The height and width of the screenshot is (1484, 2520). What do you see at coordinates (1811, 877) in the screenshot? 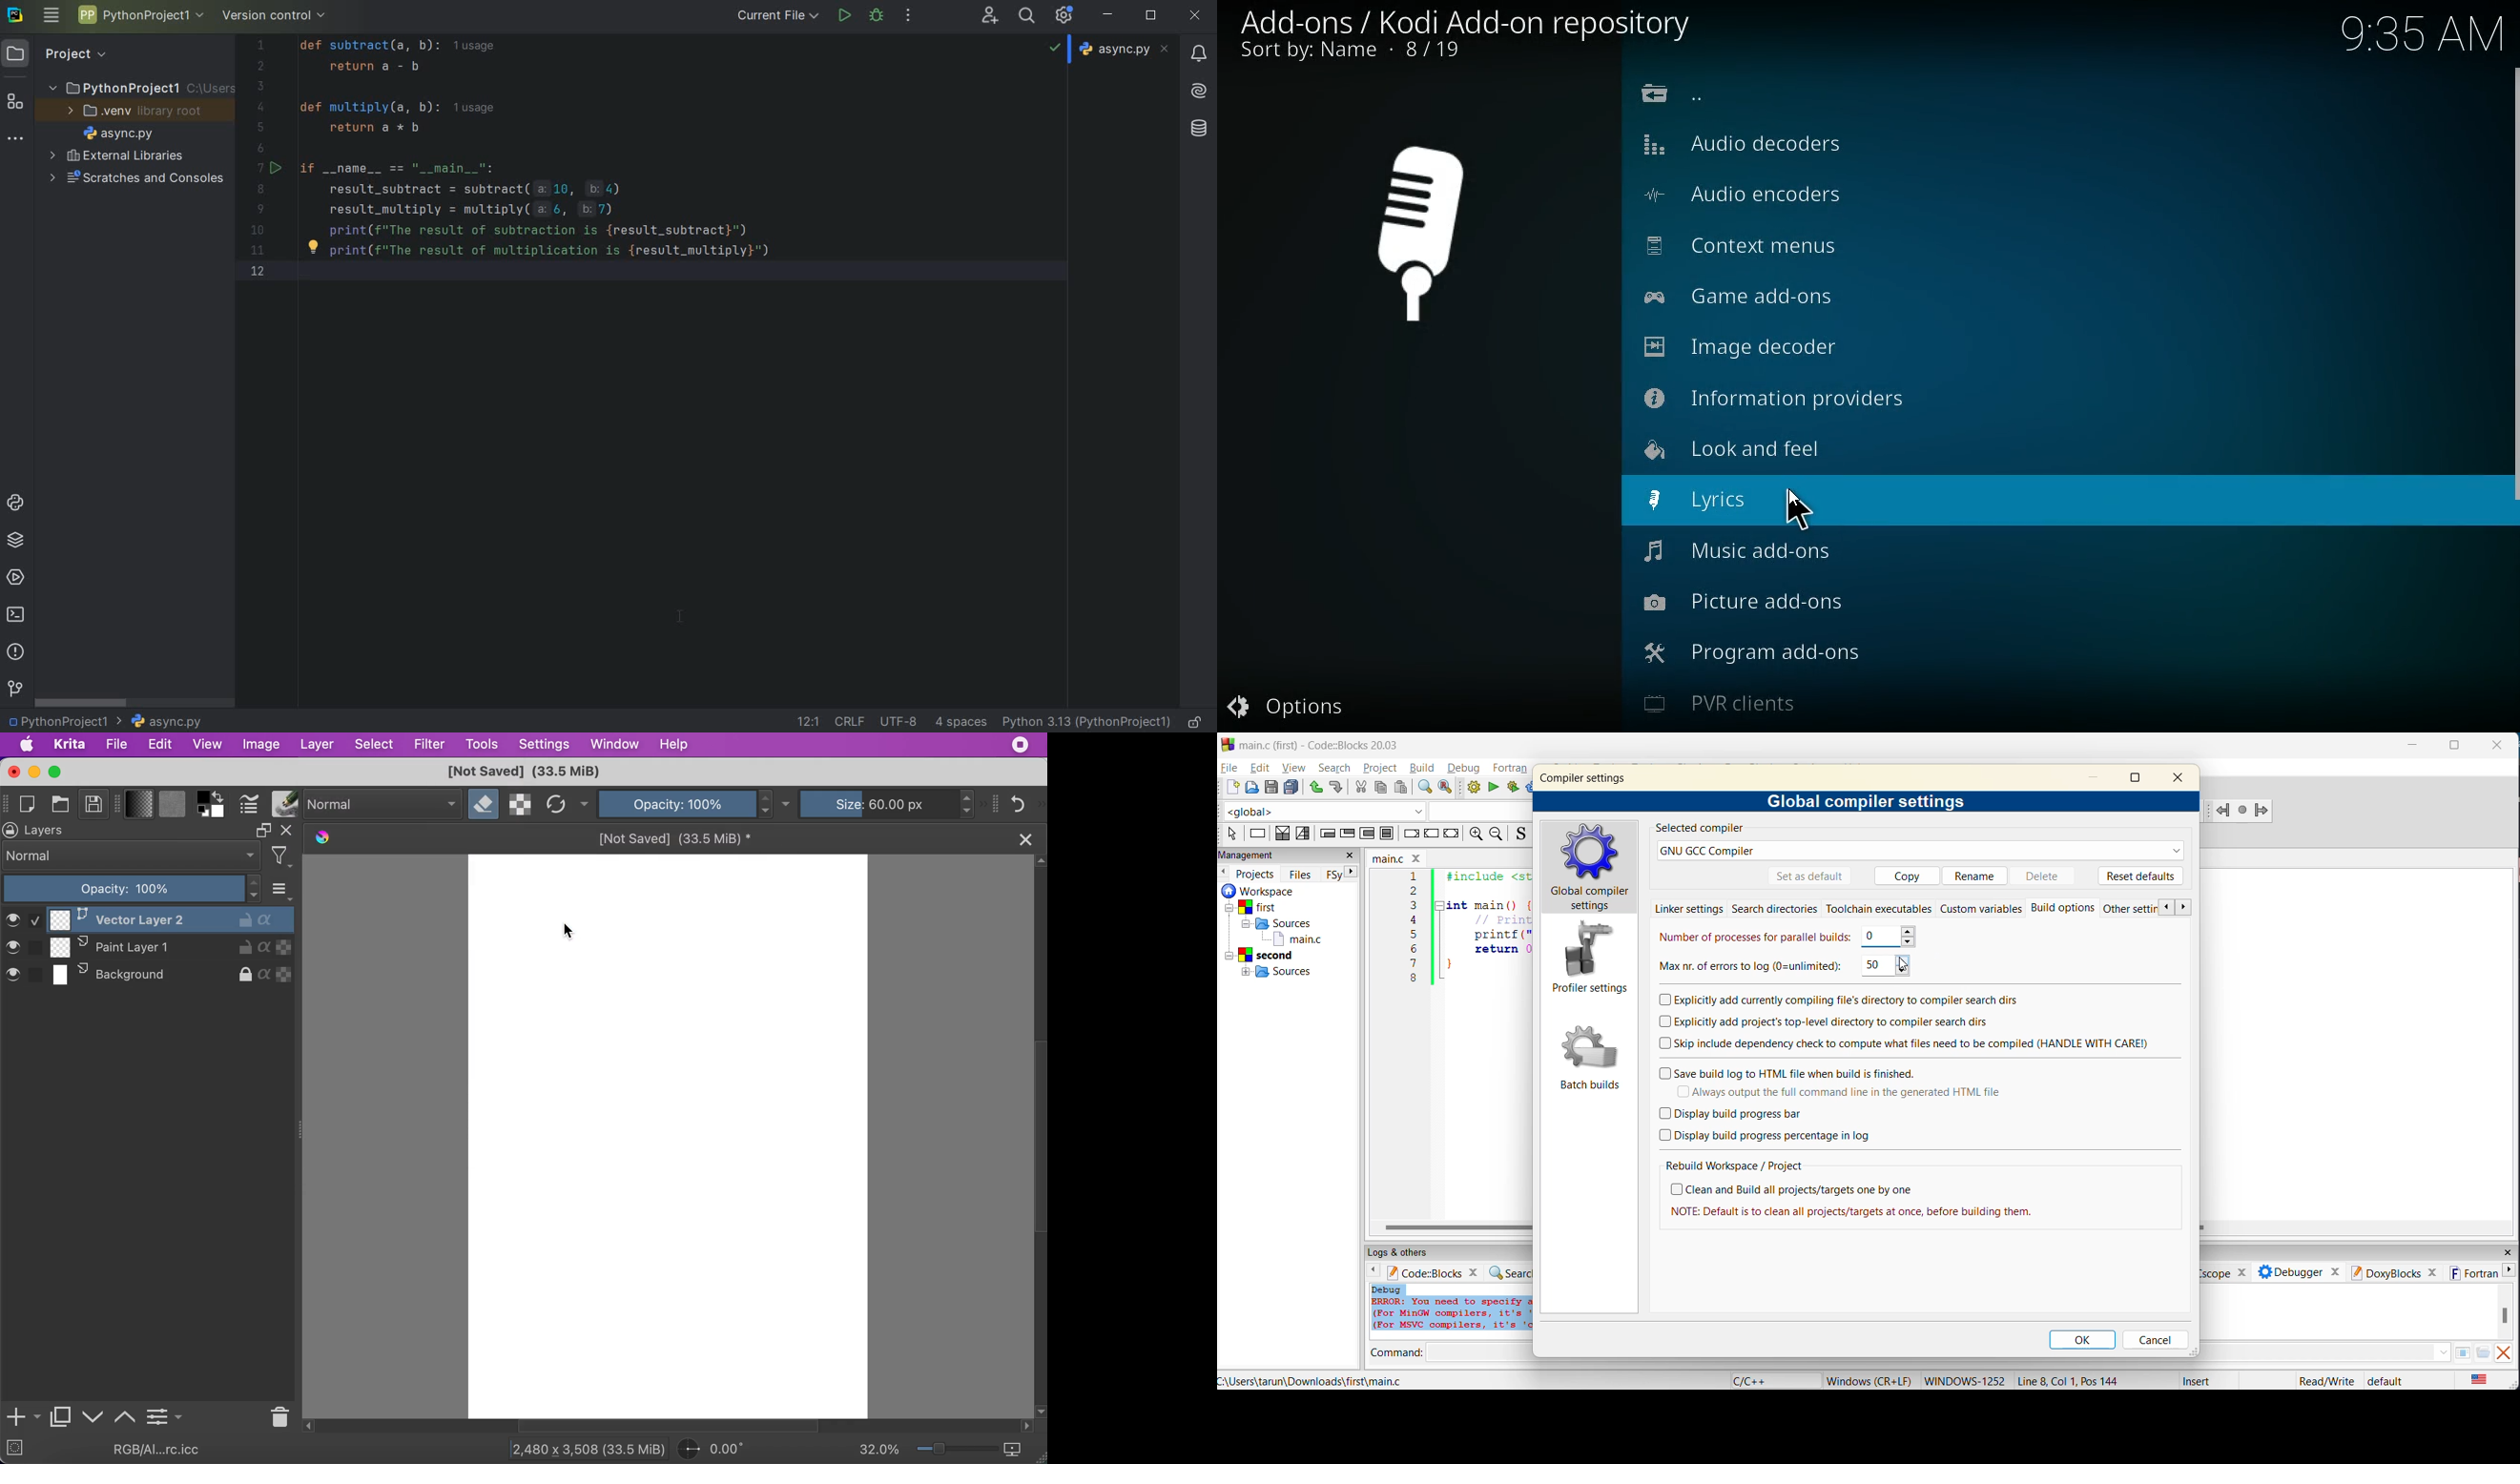
I see `set as default` at bounding box center [1811, 877].